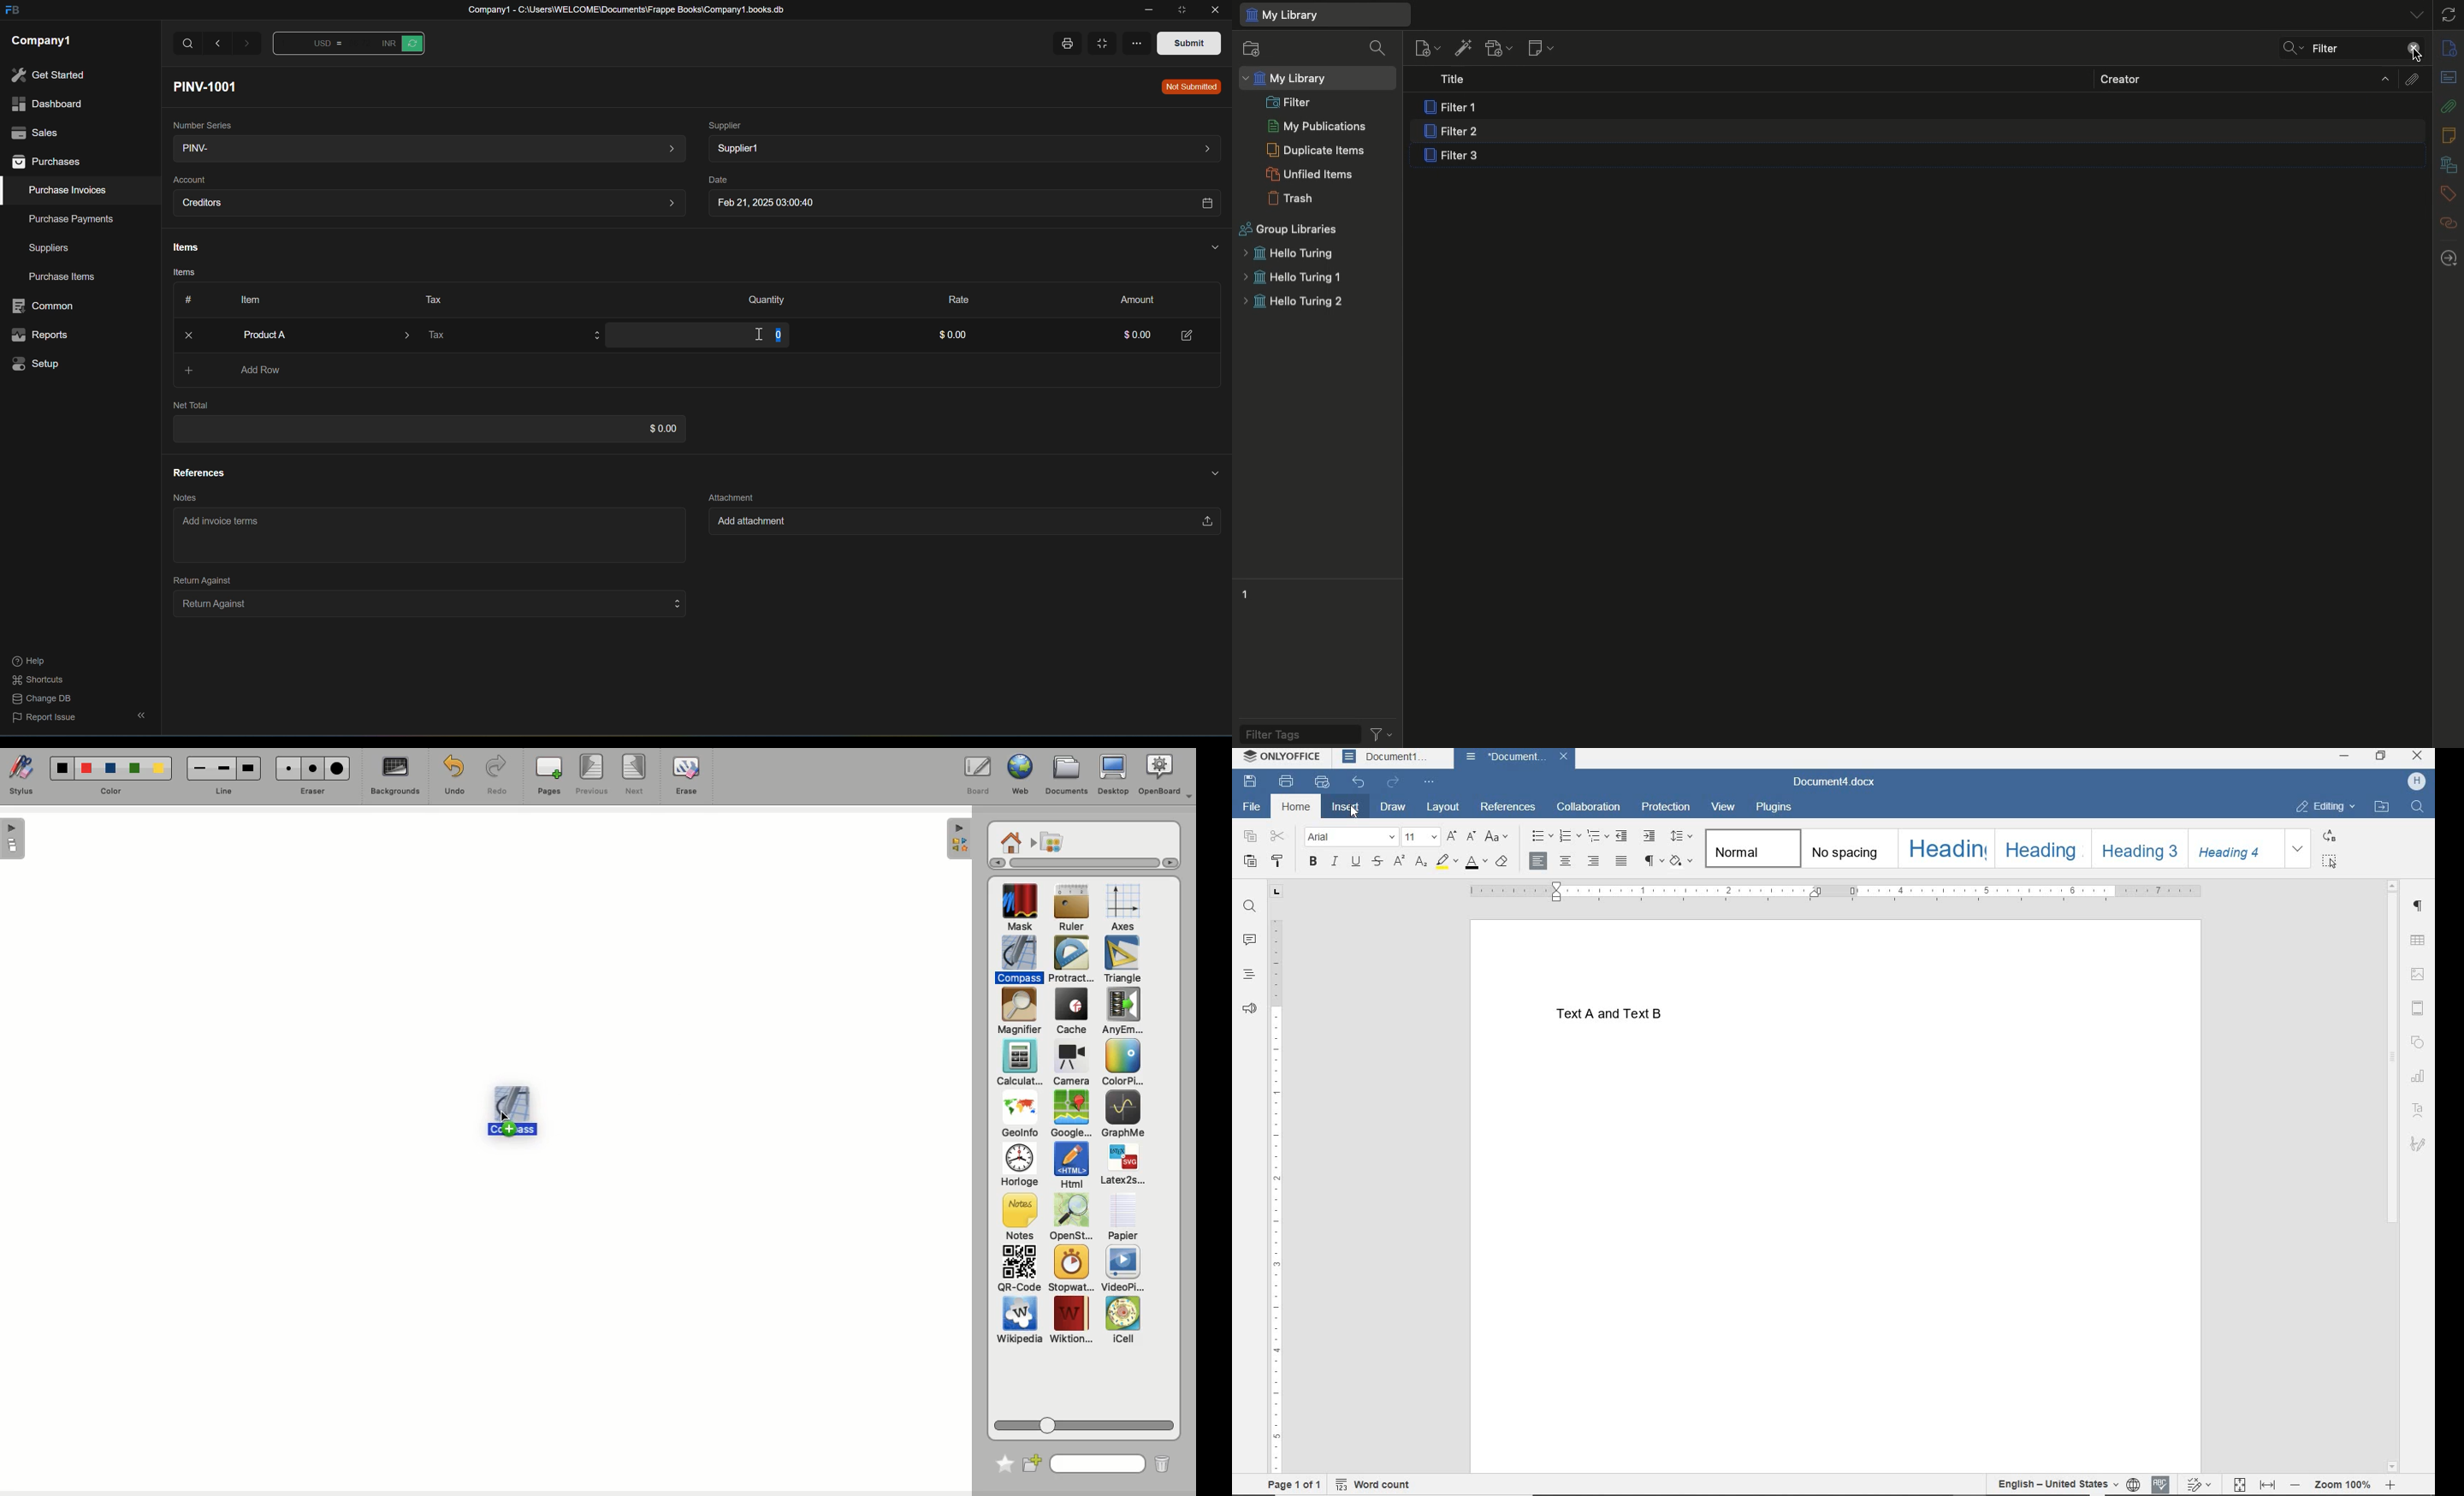 This screenshot has height=1512, width=2464. What do you see at coordinates (2417, 56) in the screenshot?
I see `cursor` at bounding box center [2417, 56].